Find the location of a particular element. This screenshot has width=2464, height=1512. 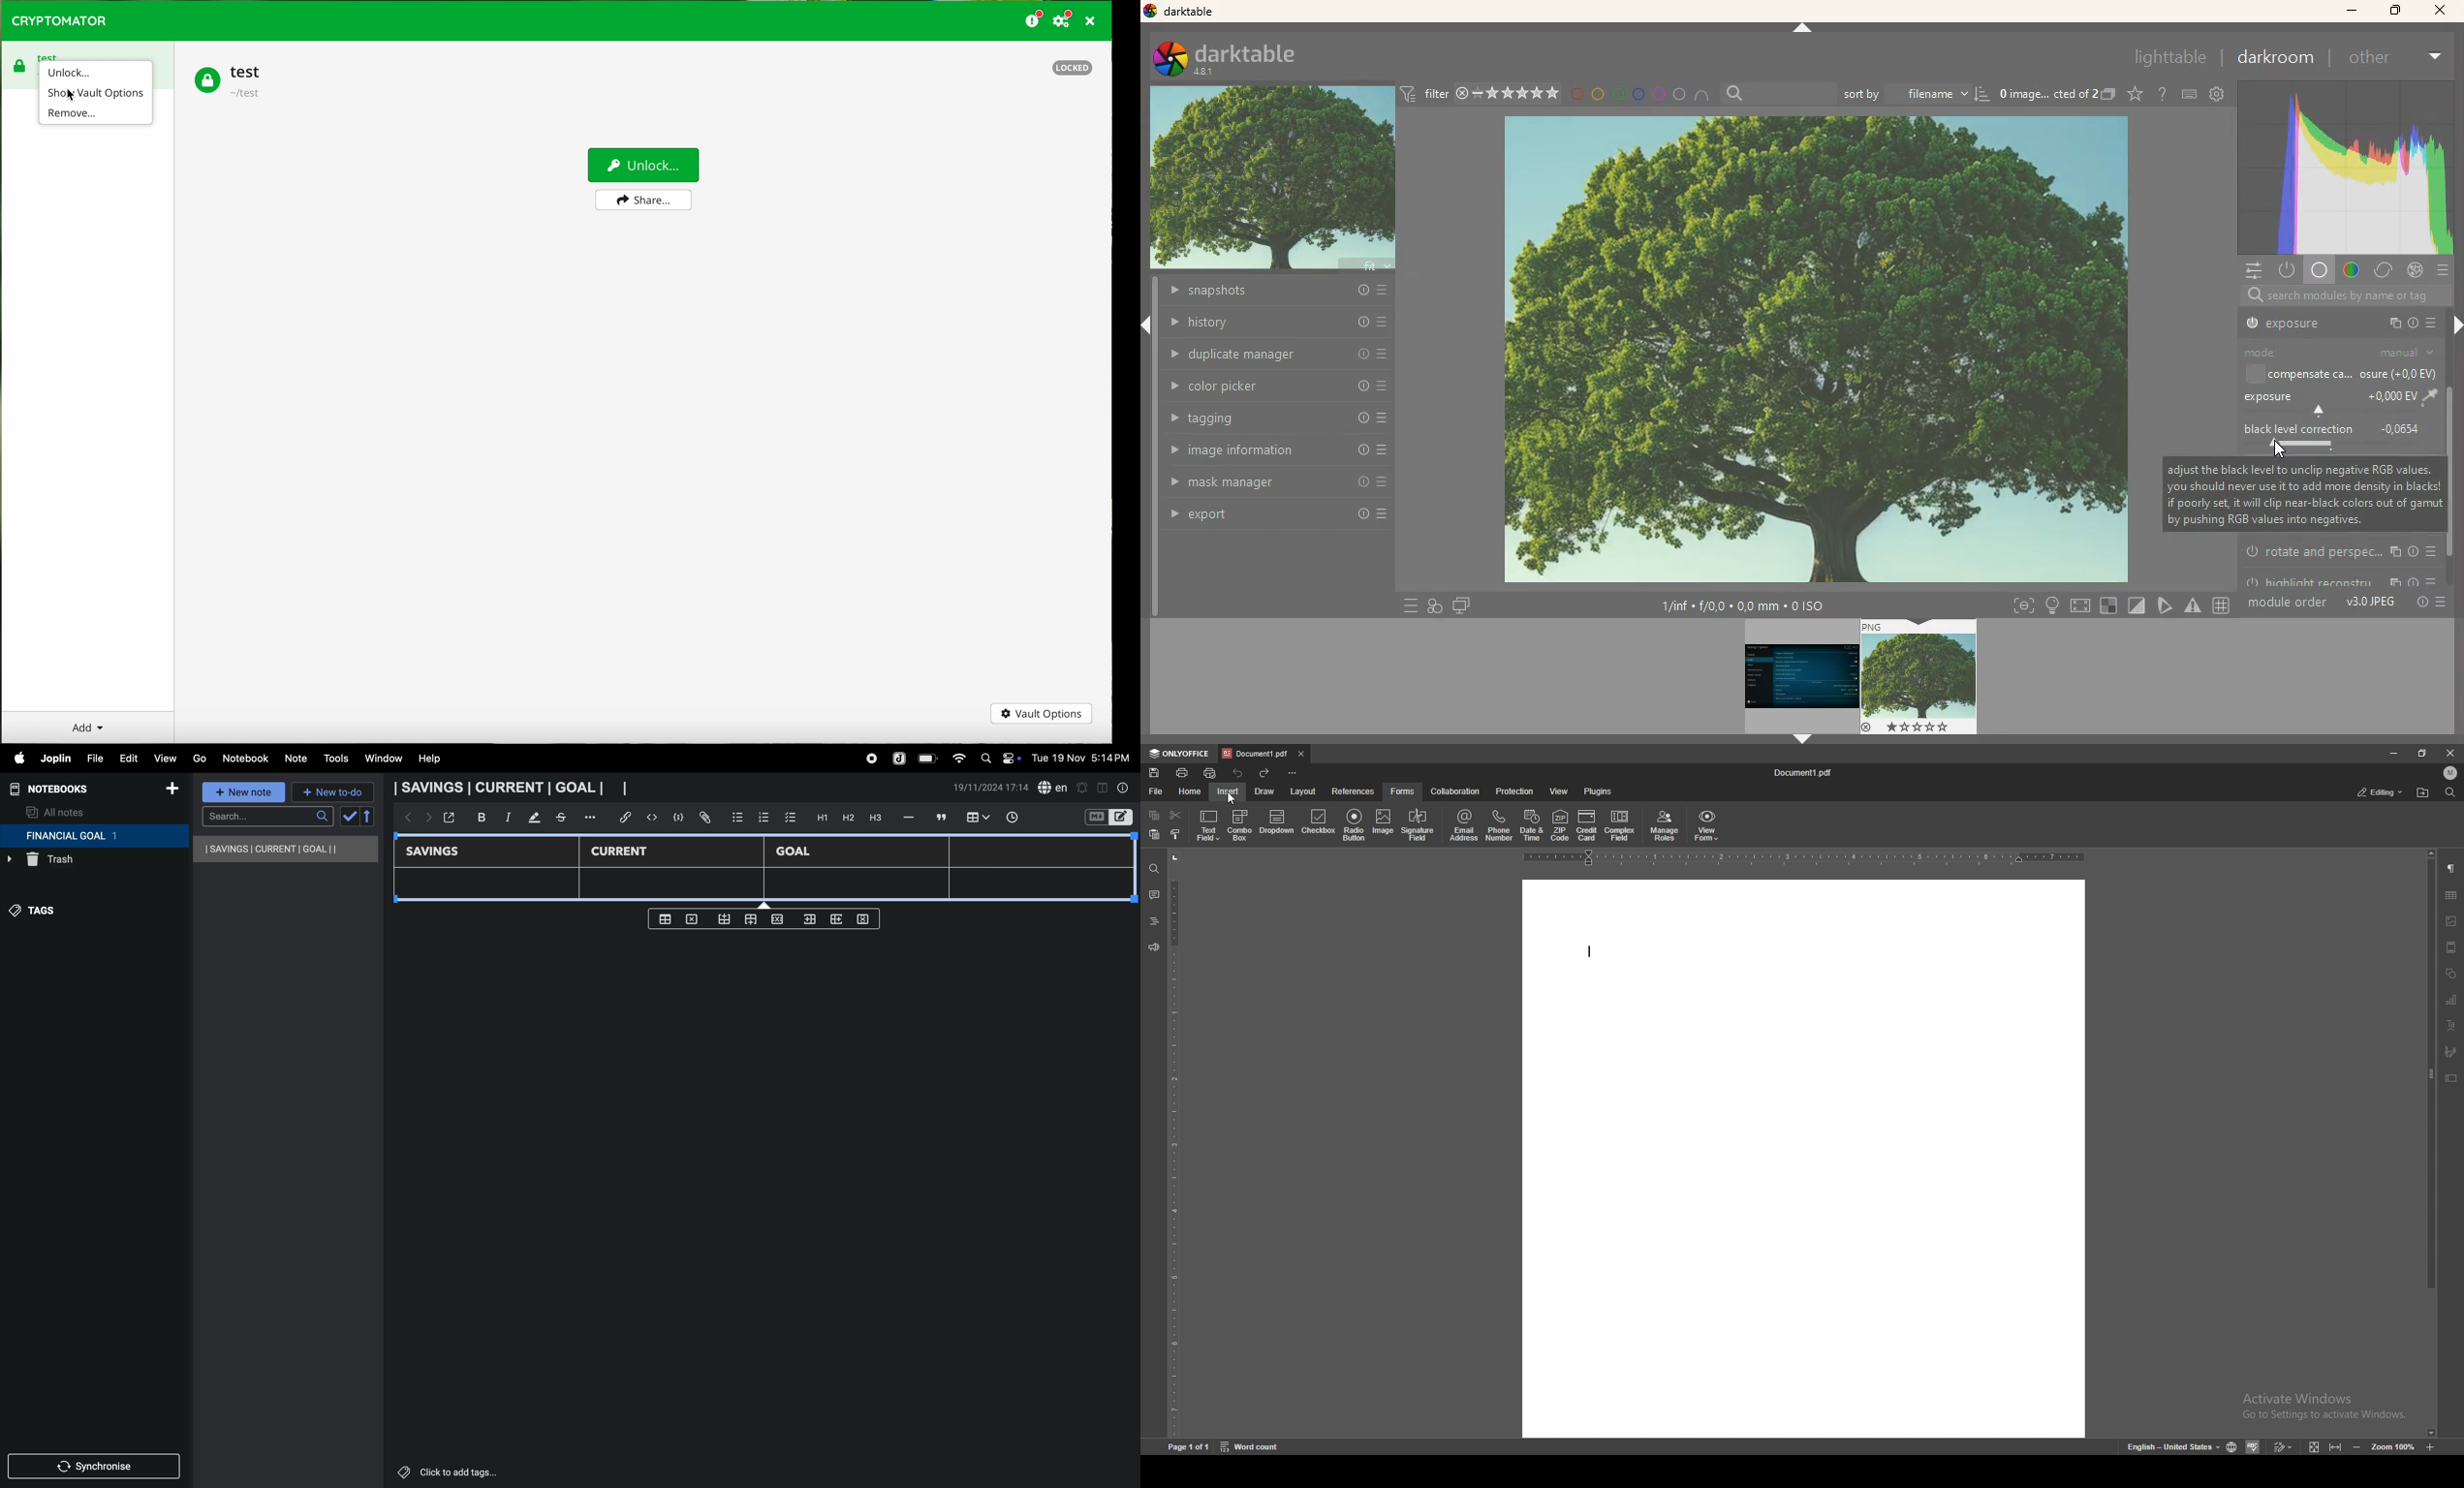

vault options is located at coordinates (1042, 714).